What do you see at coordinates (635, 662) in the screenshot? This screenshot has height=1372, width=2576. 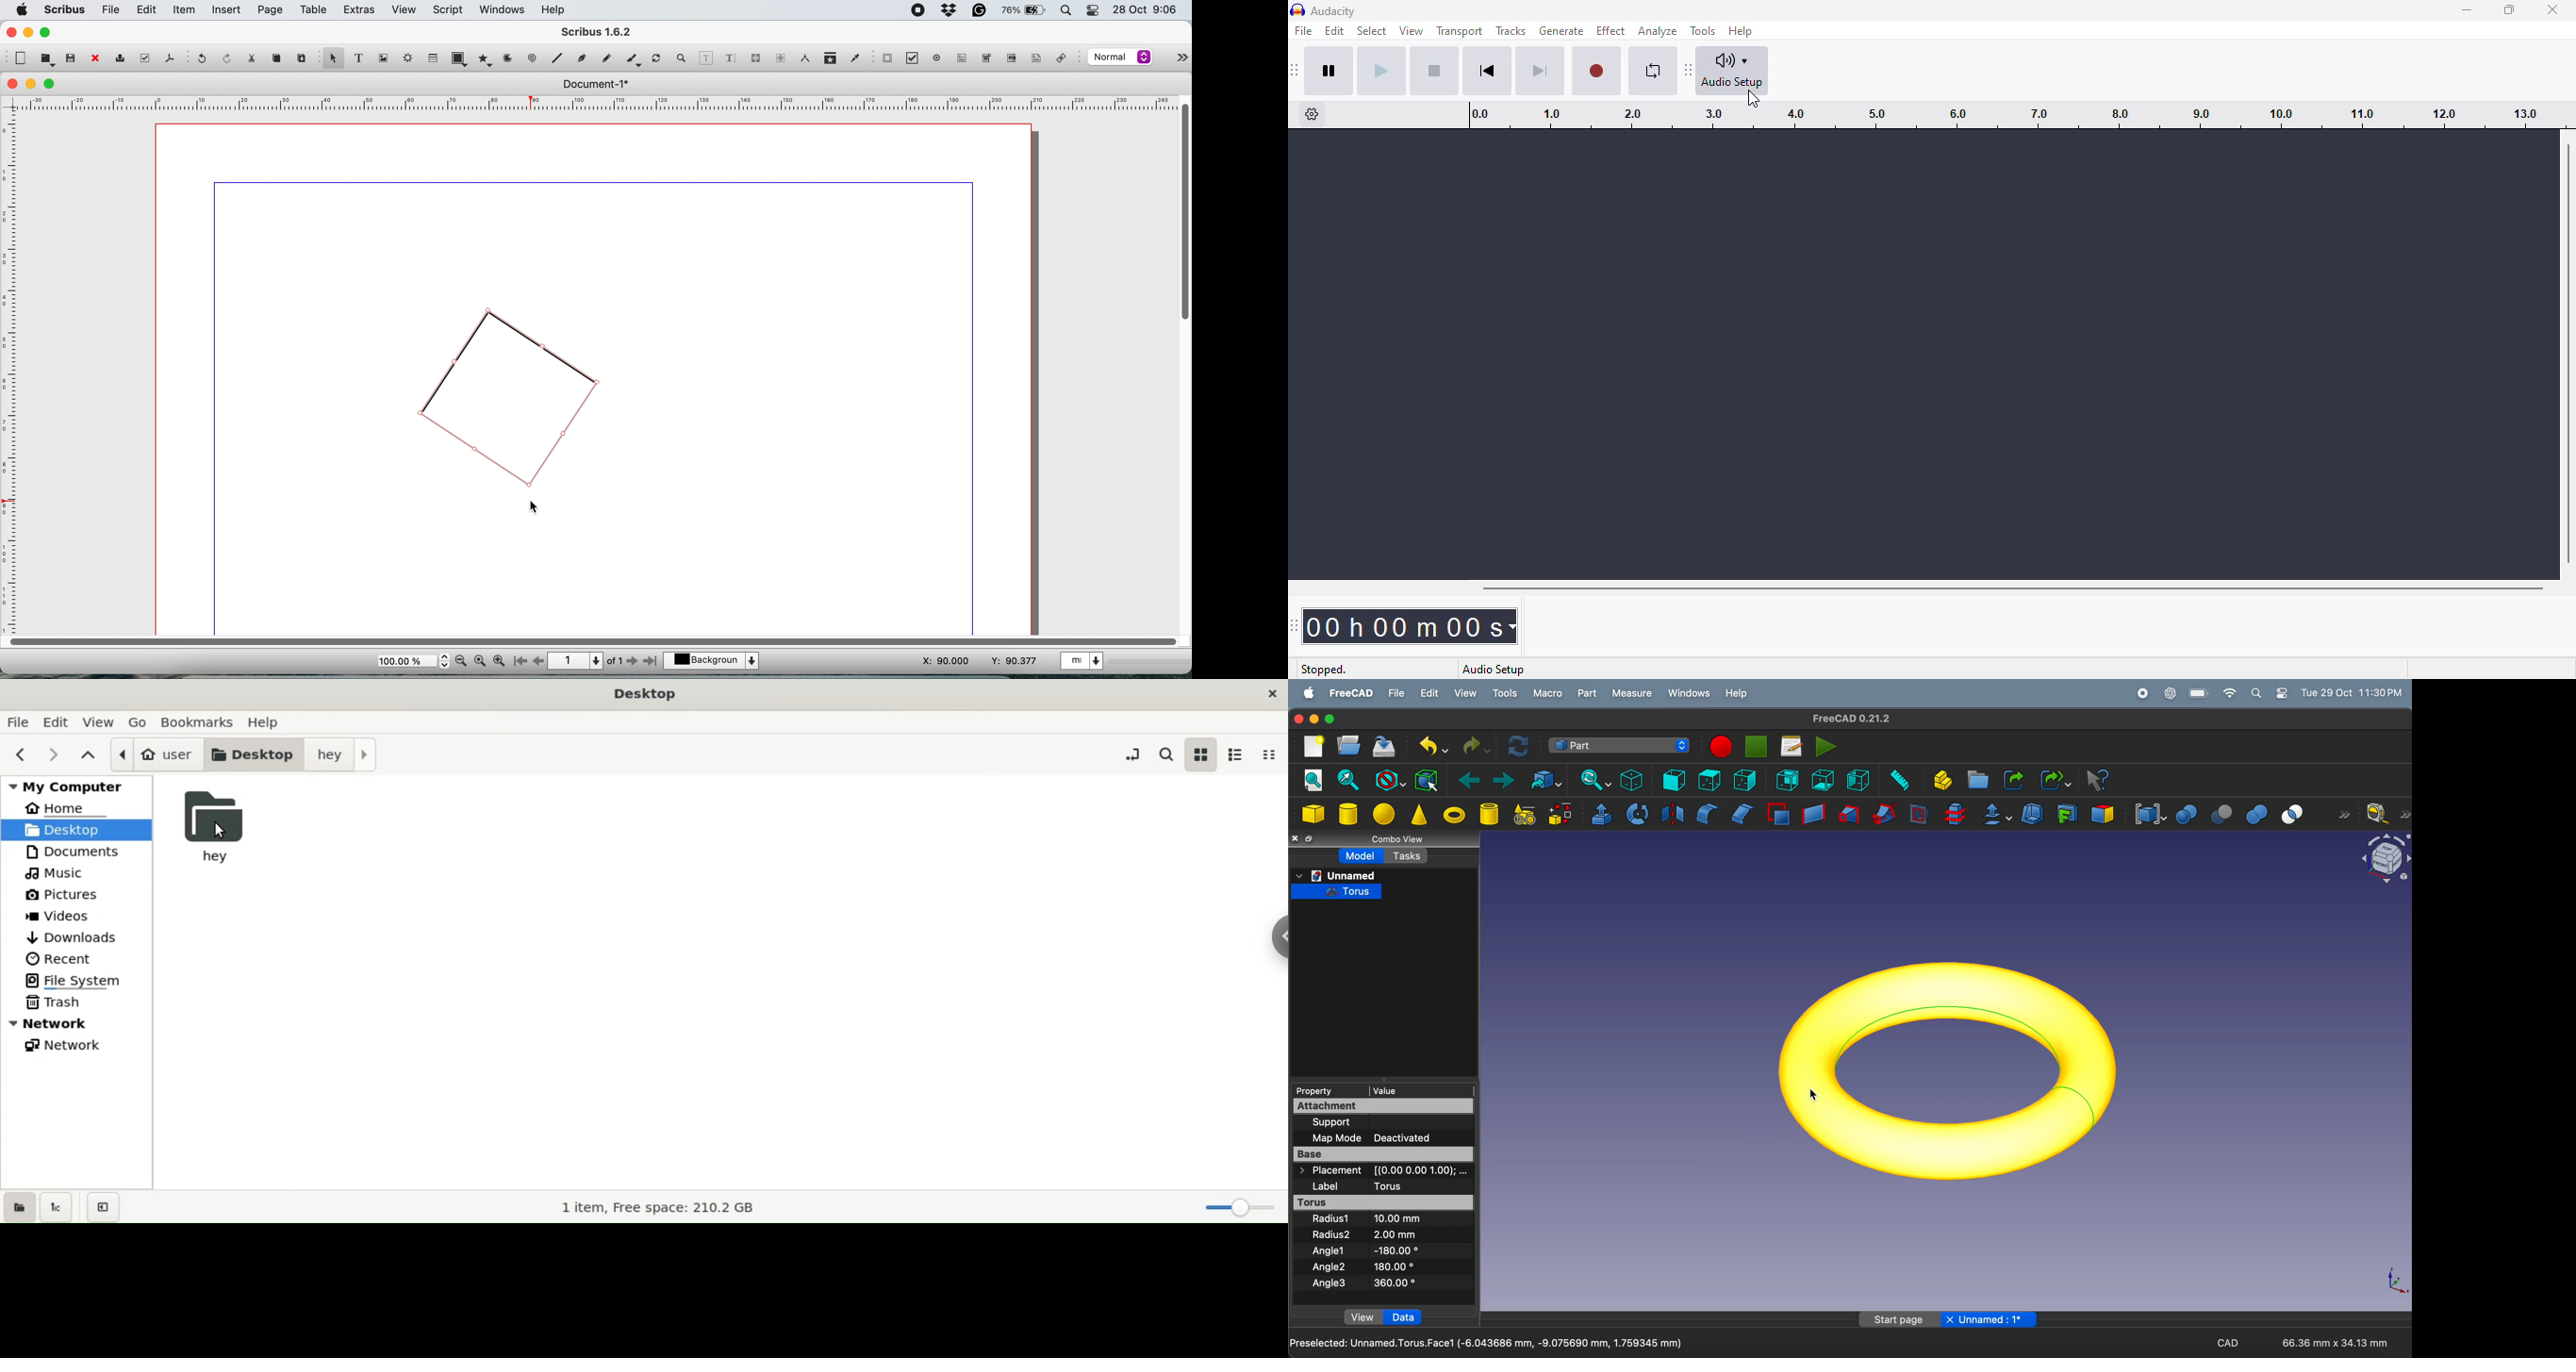 I see `next page` at bounding box center [635, 662].